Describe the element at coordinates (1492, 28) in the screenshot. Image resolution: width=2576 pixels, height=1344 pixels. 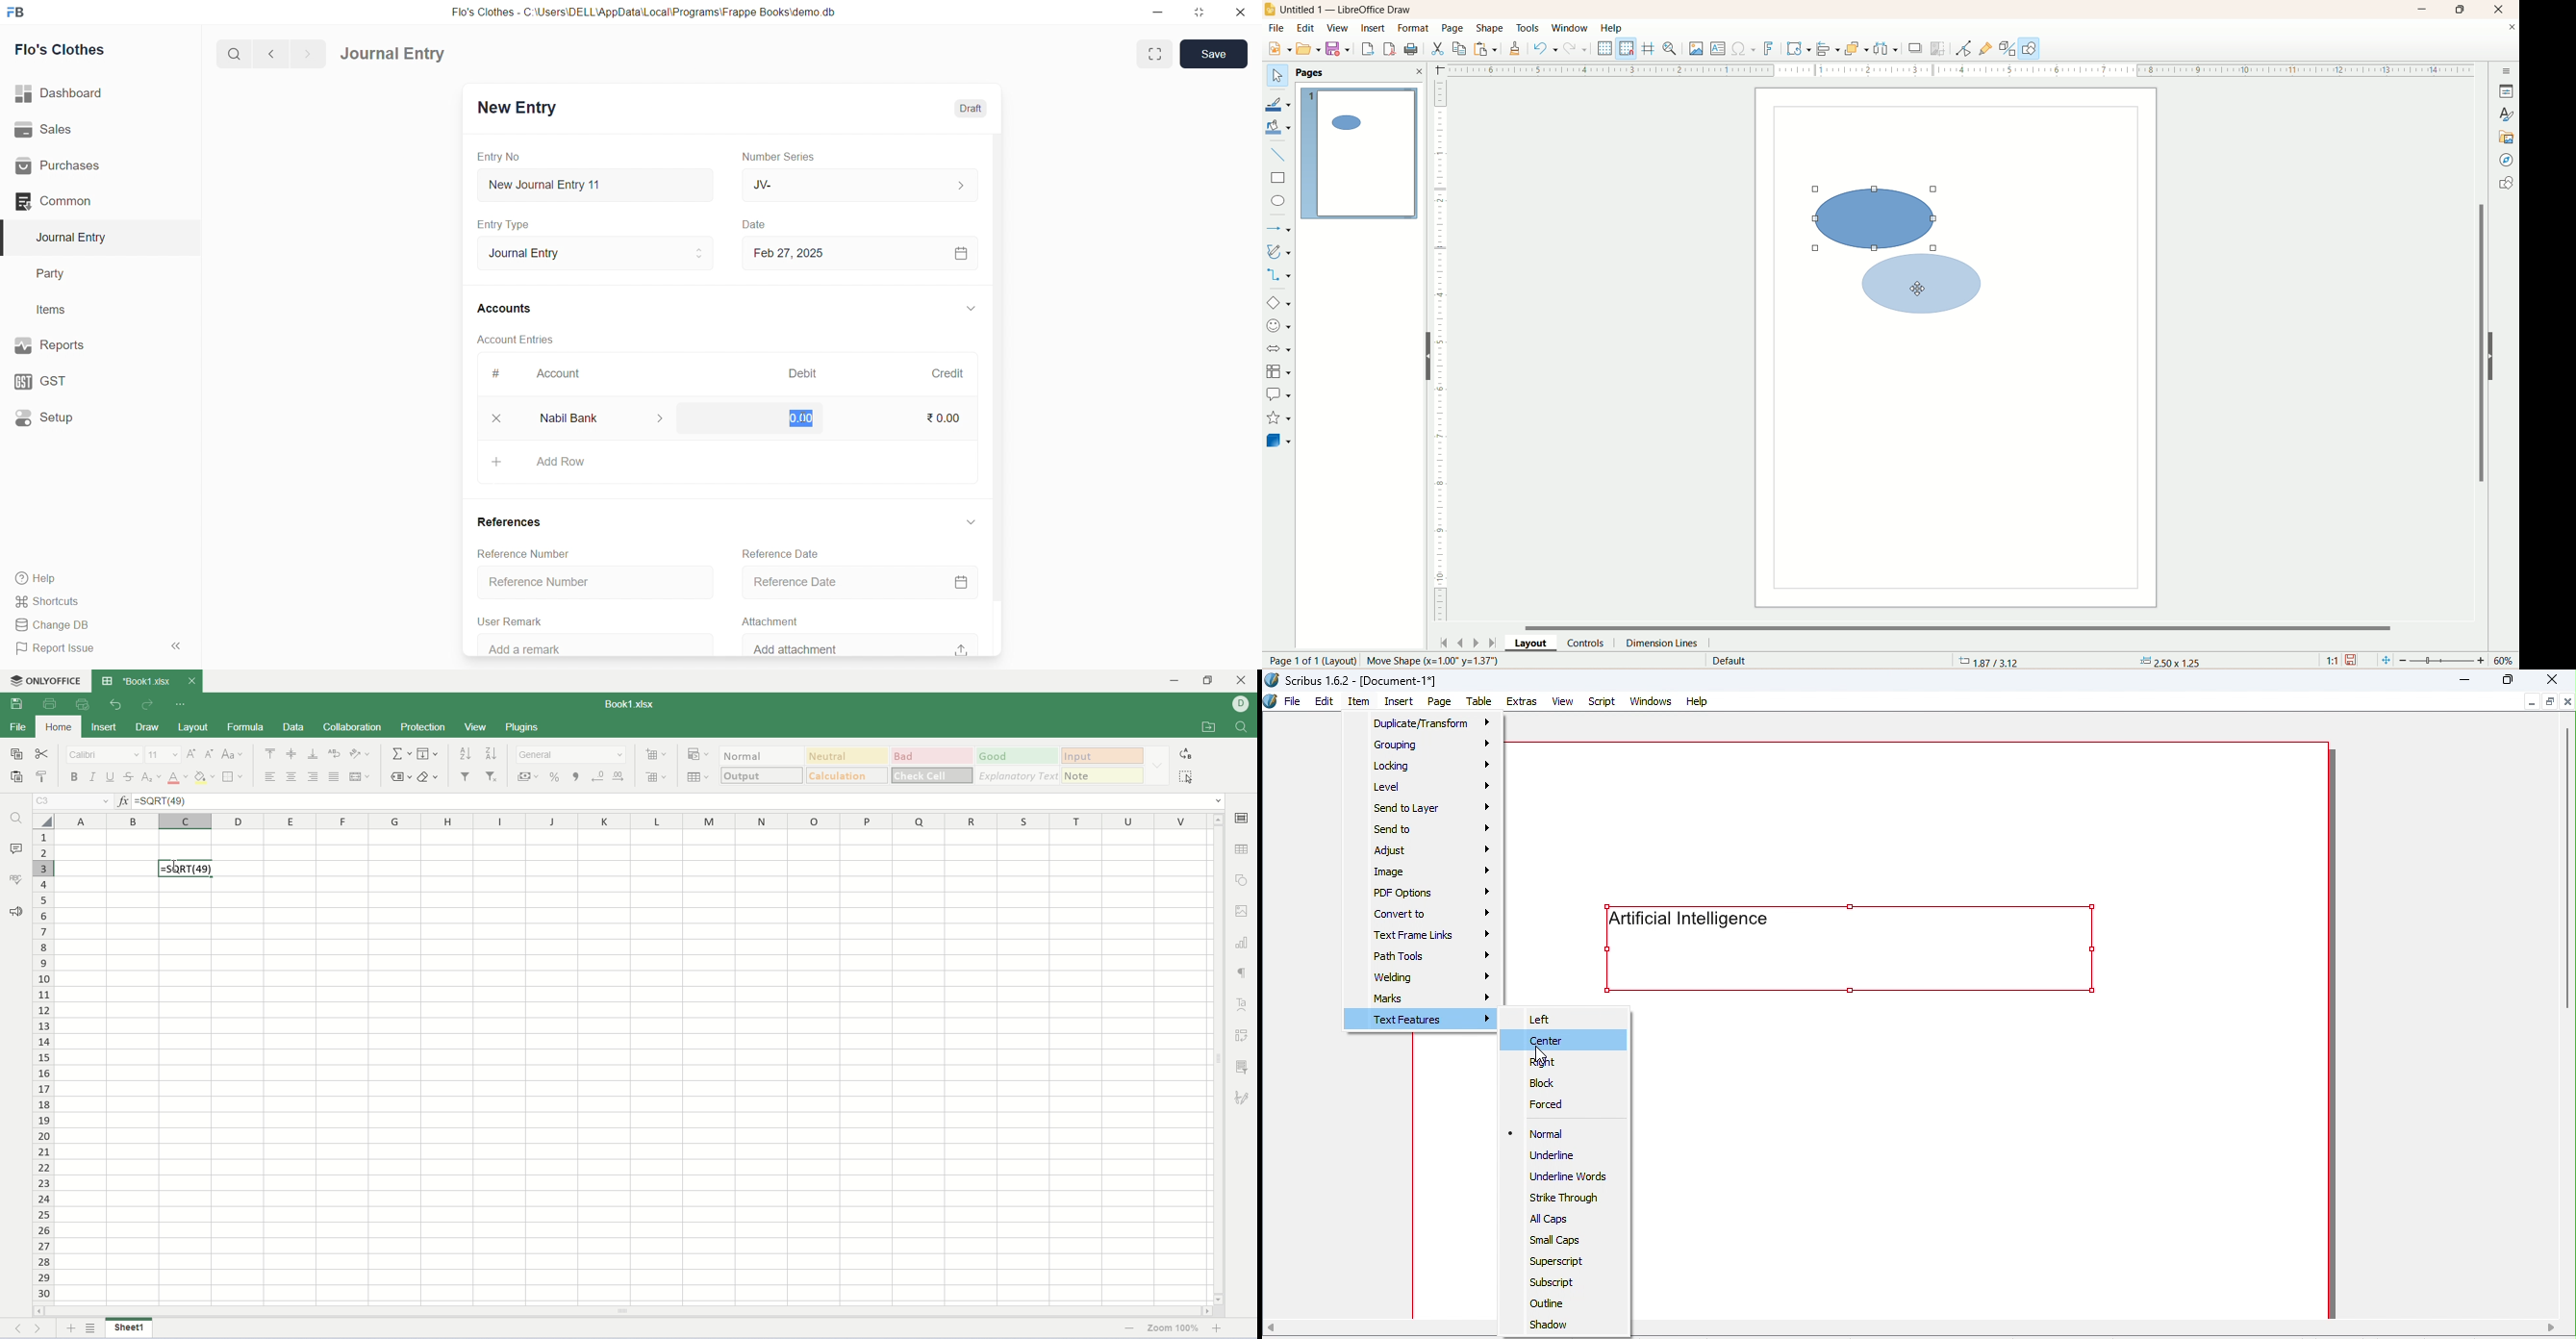
I see `shape` at that location.